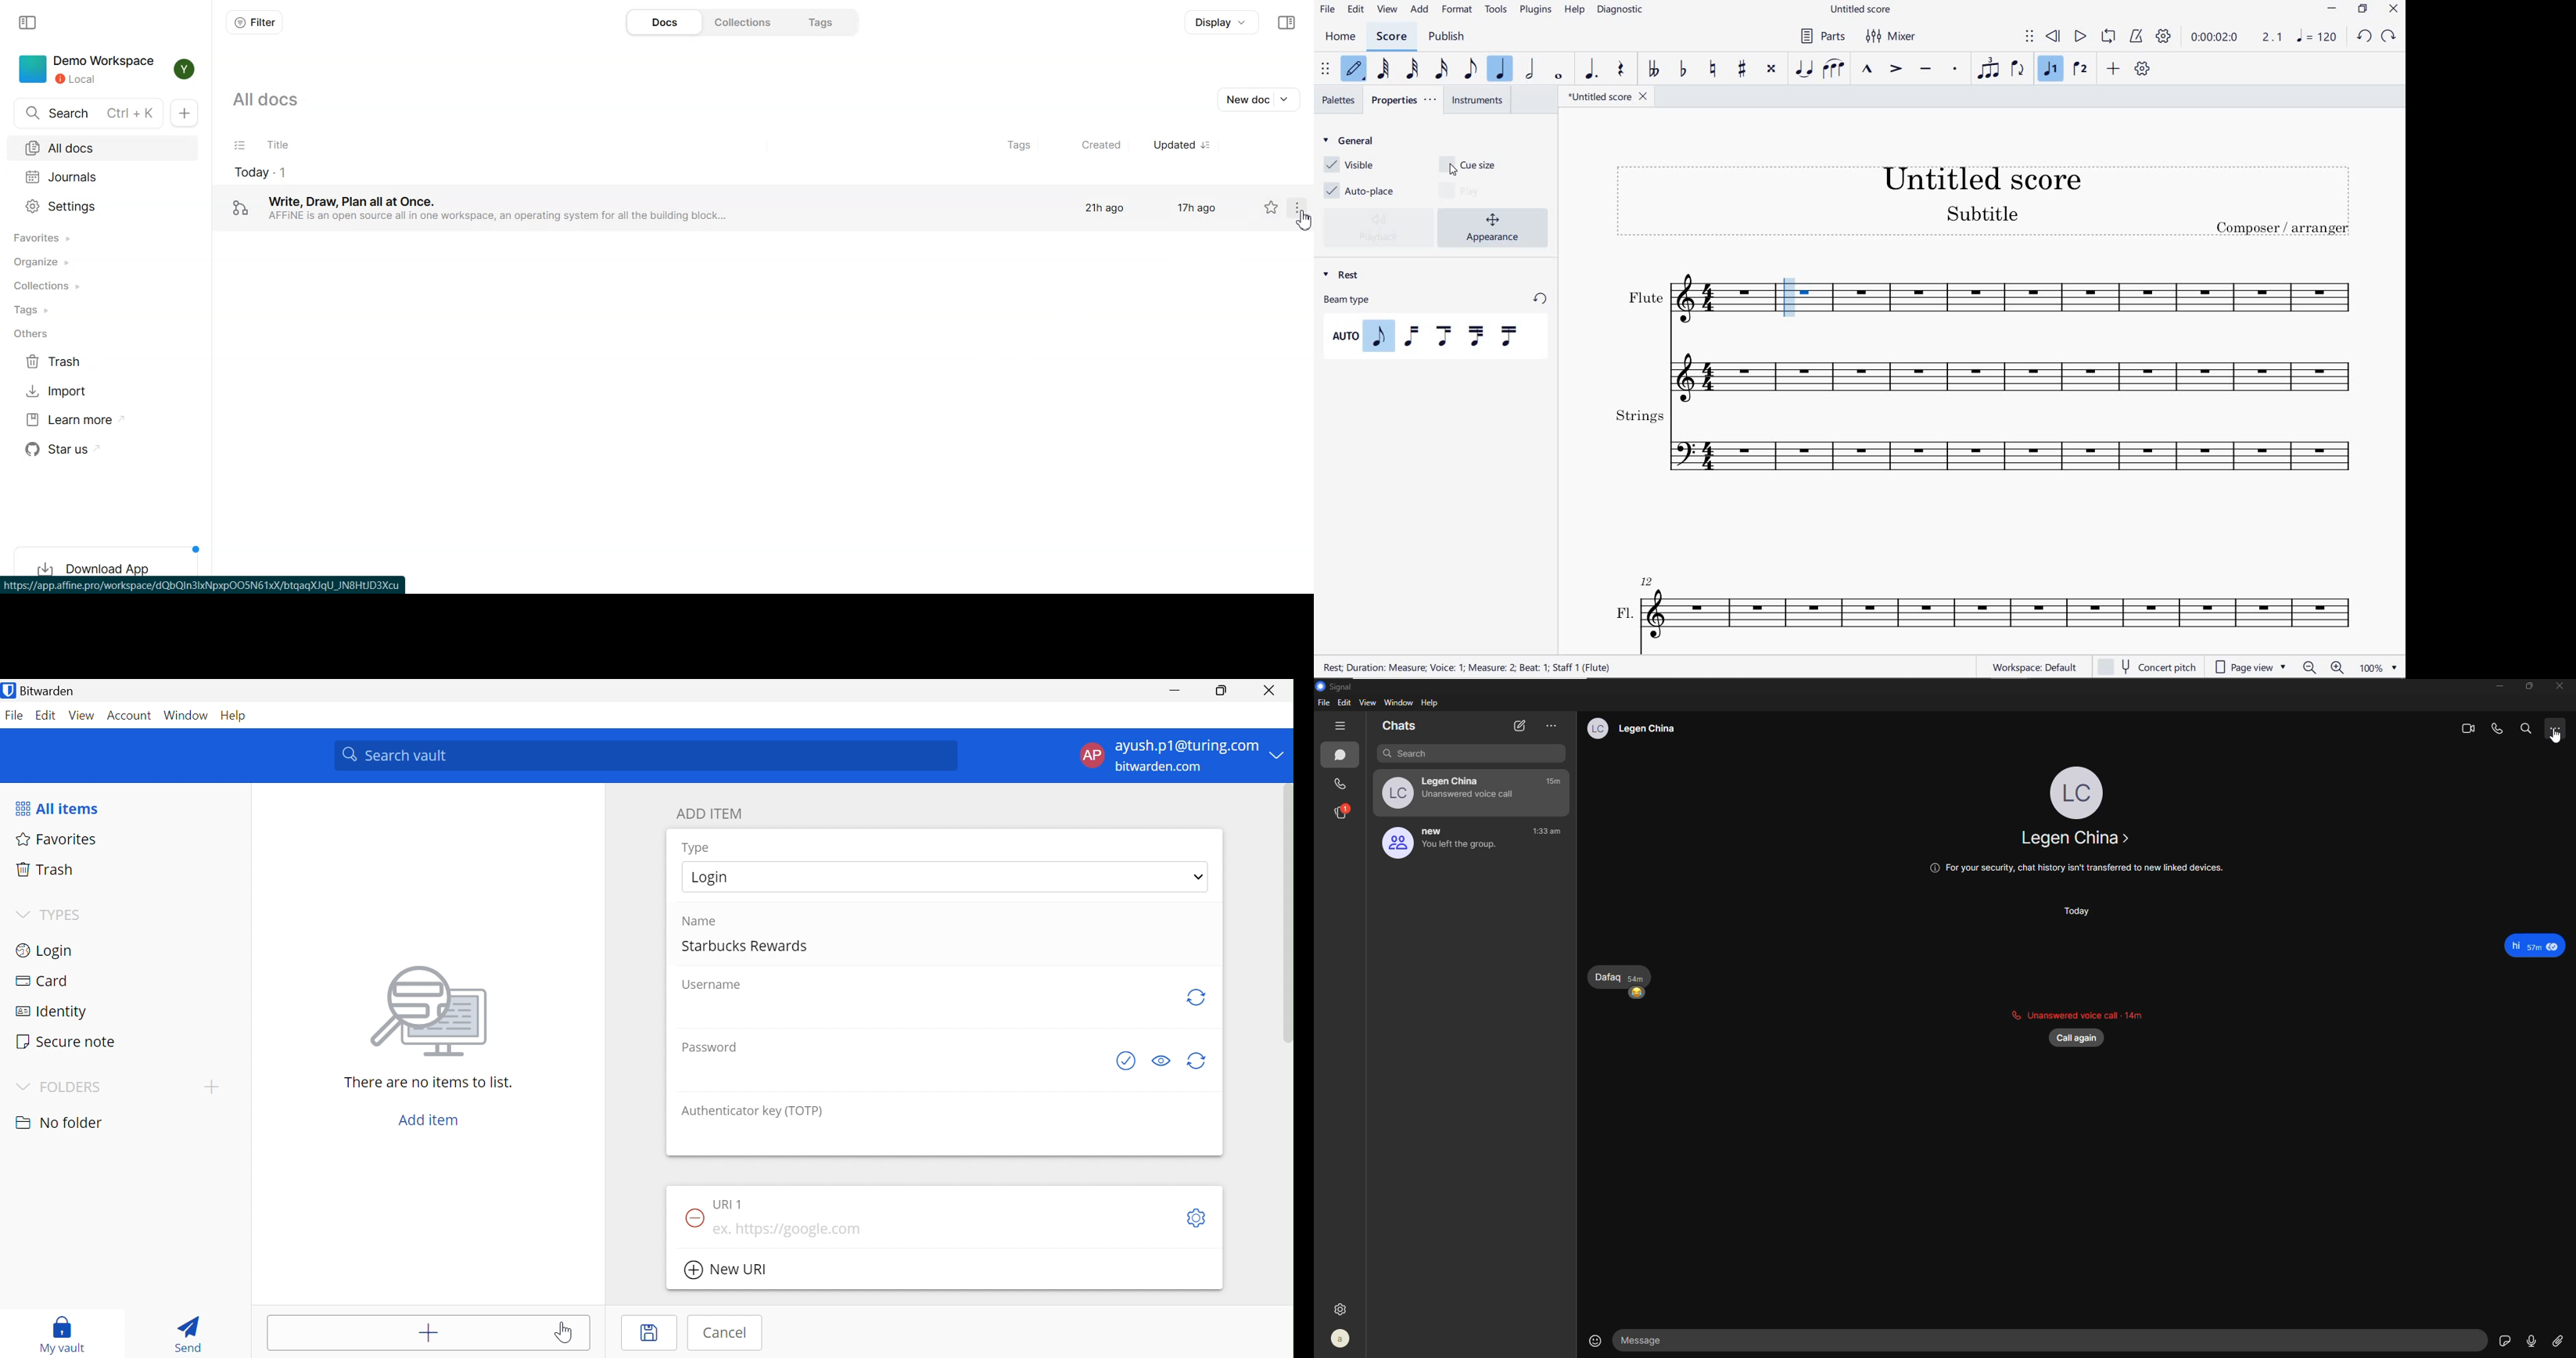 The width and height of the screenshot is (2576, 1372). I want to click on Others, so click(104, 334).